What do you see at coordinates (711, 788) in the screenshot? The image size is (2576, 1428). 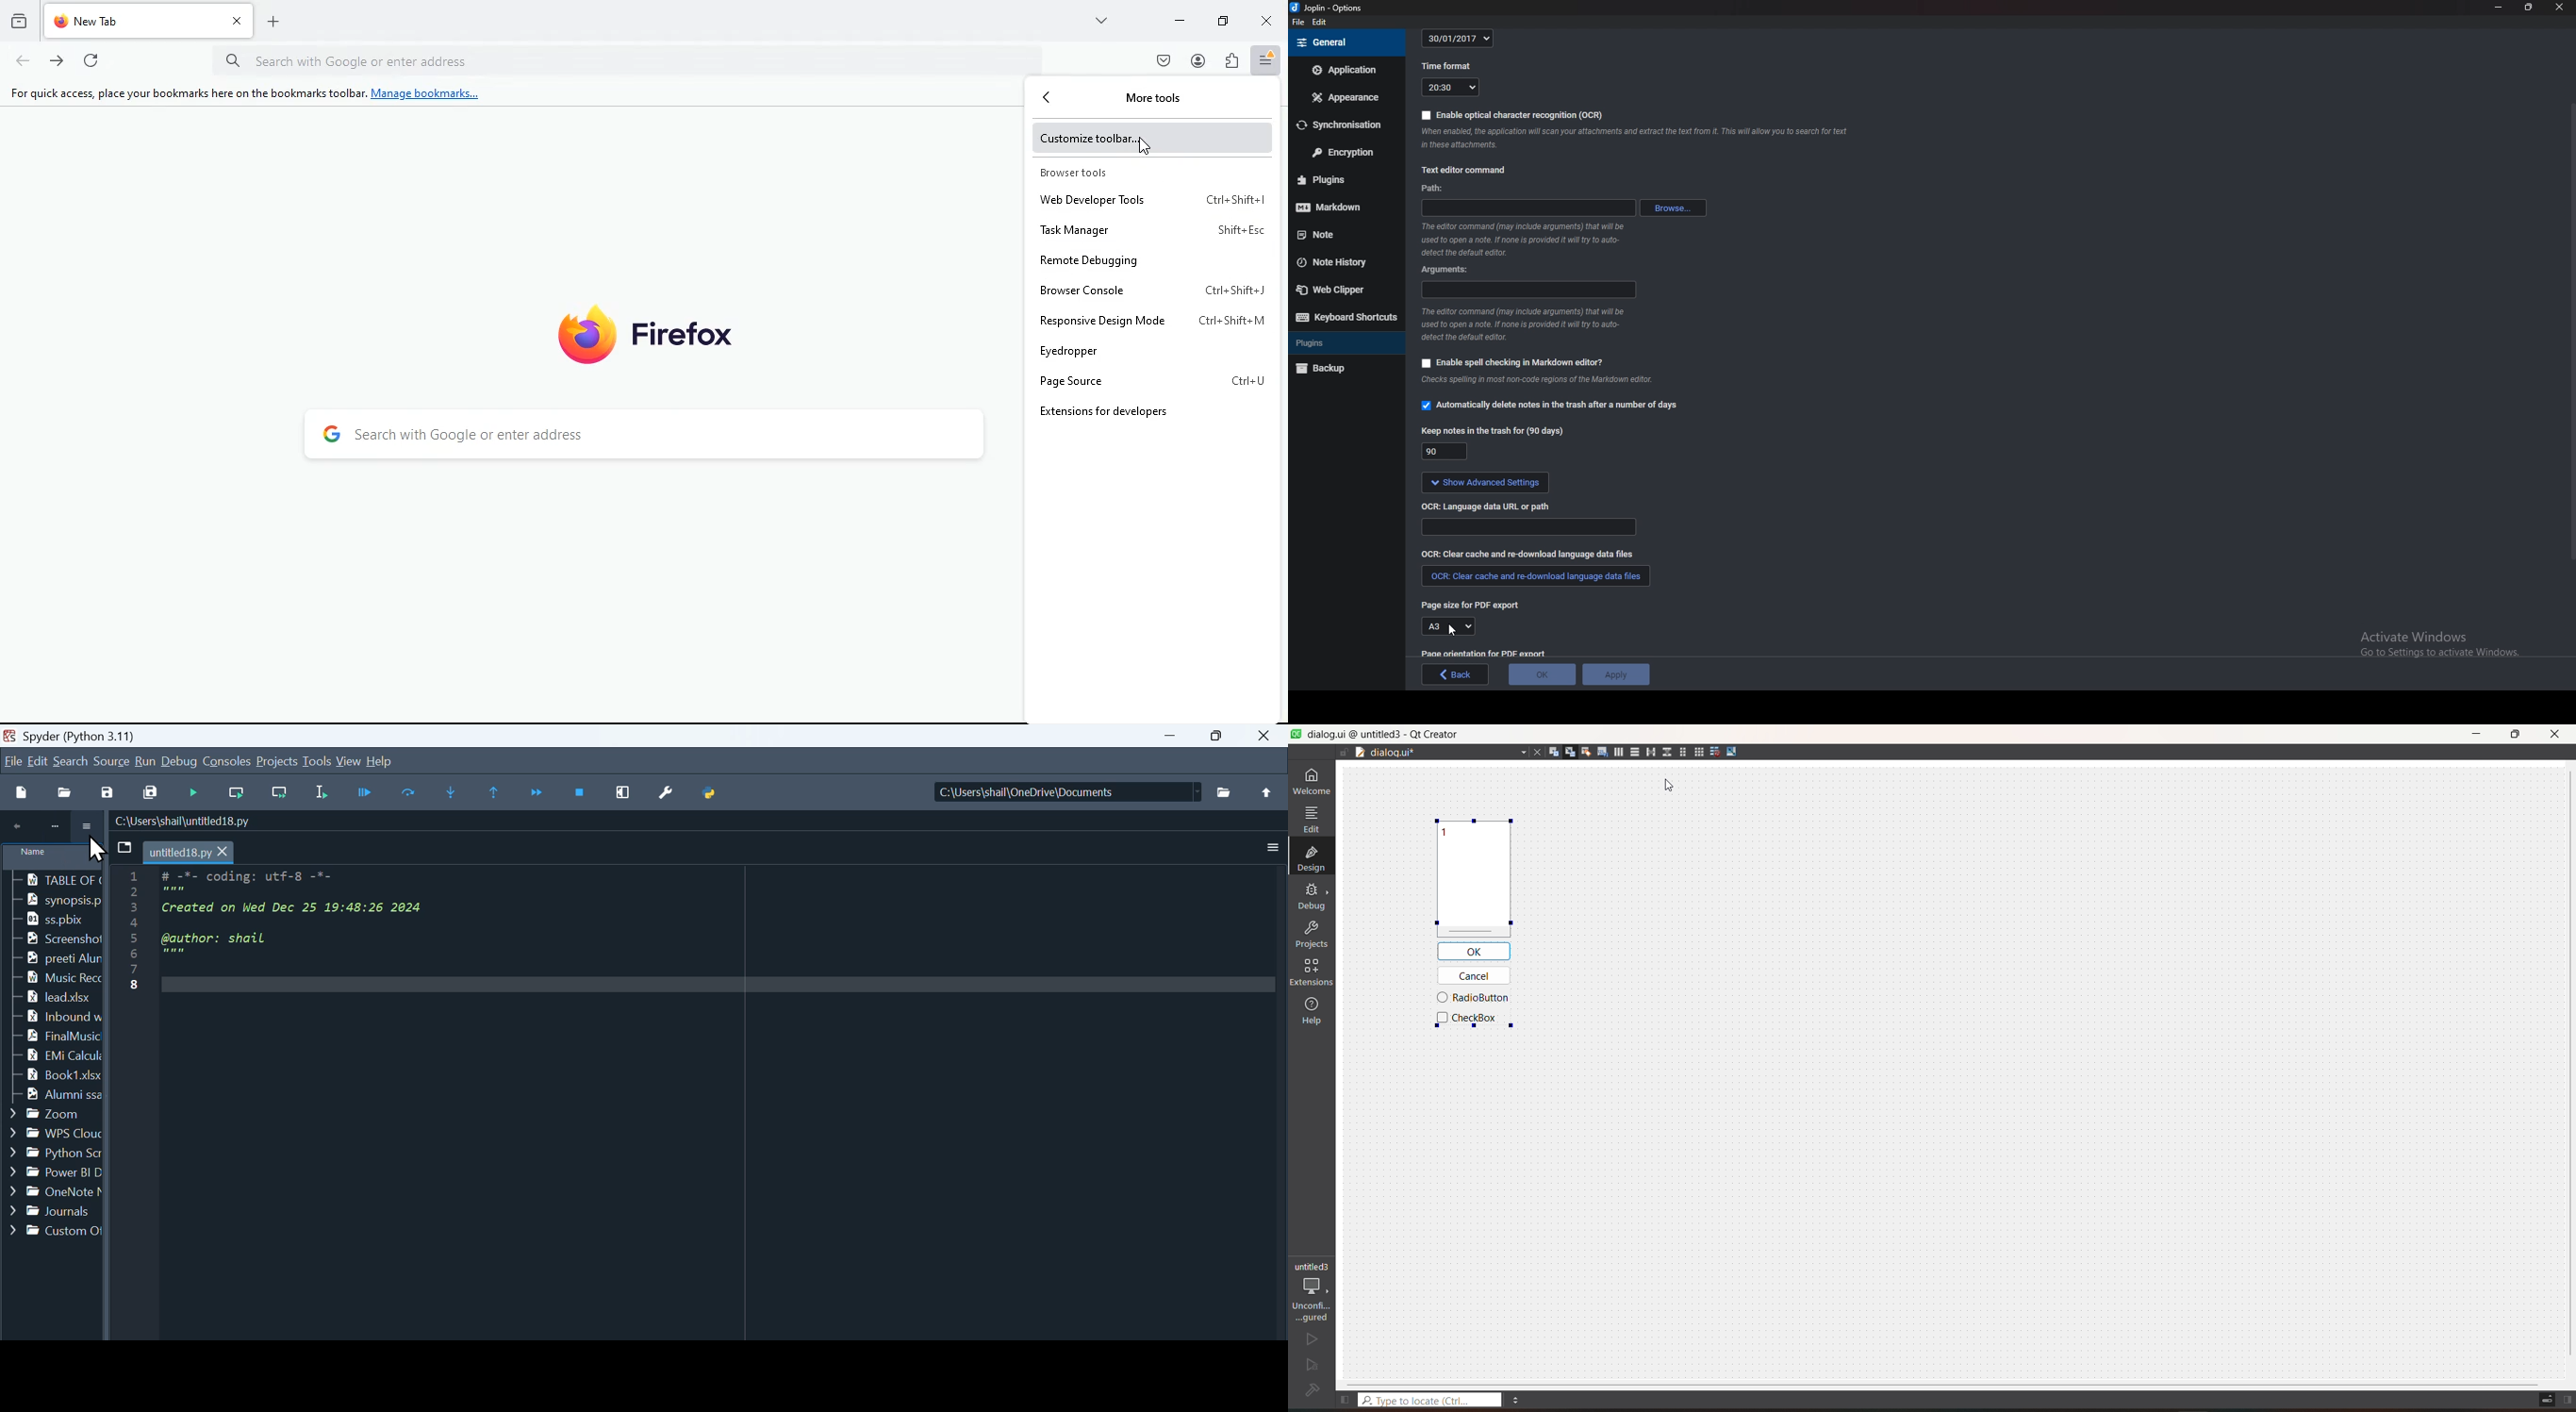 I see `Python path manager` at bounding box center [711, 788].